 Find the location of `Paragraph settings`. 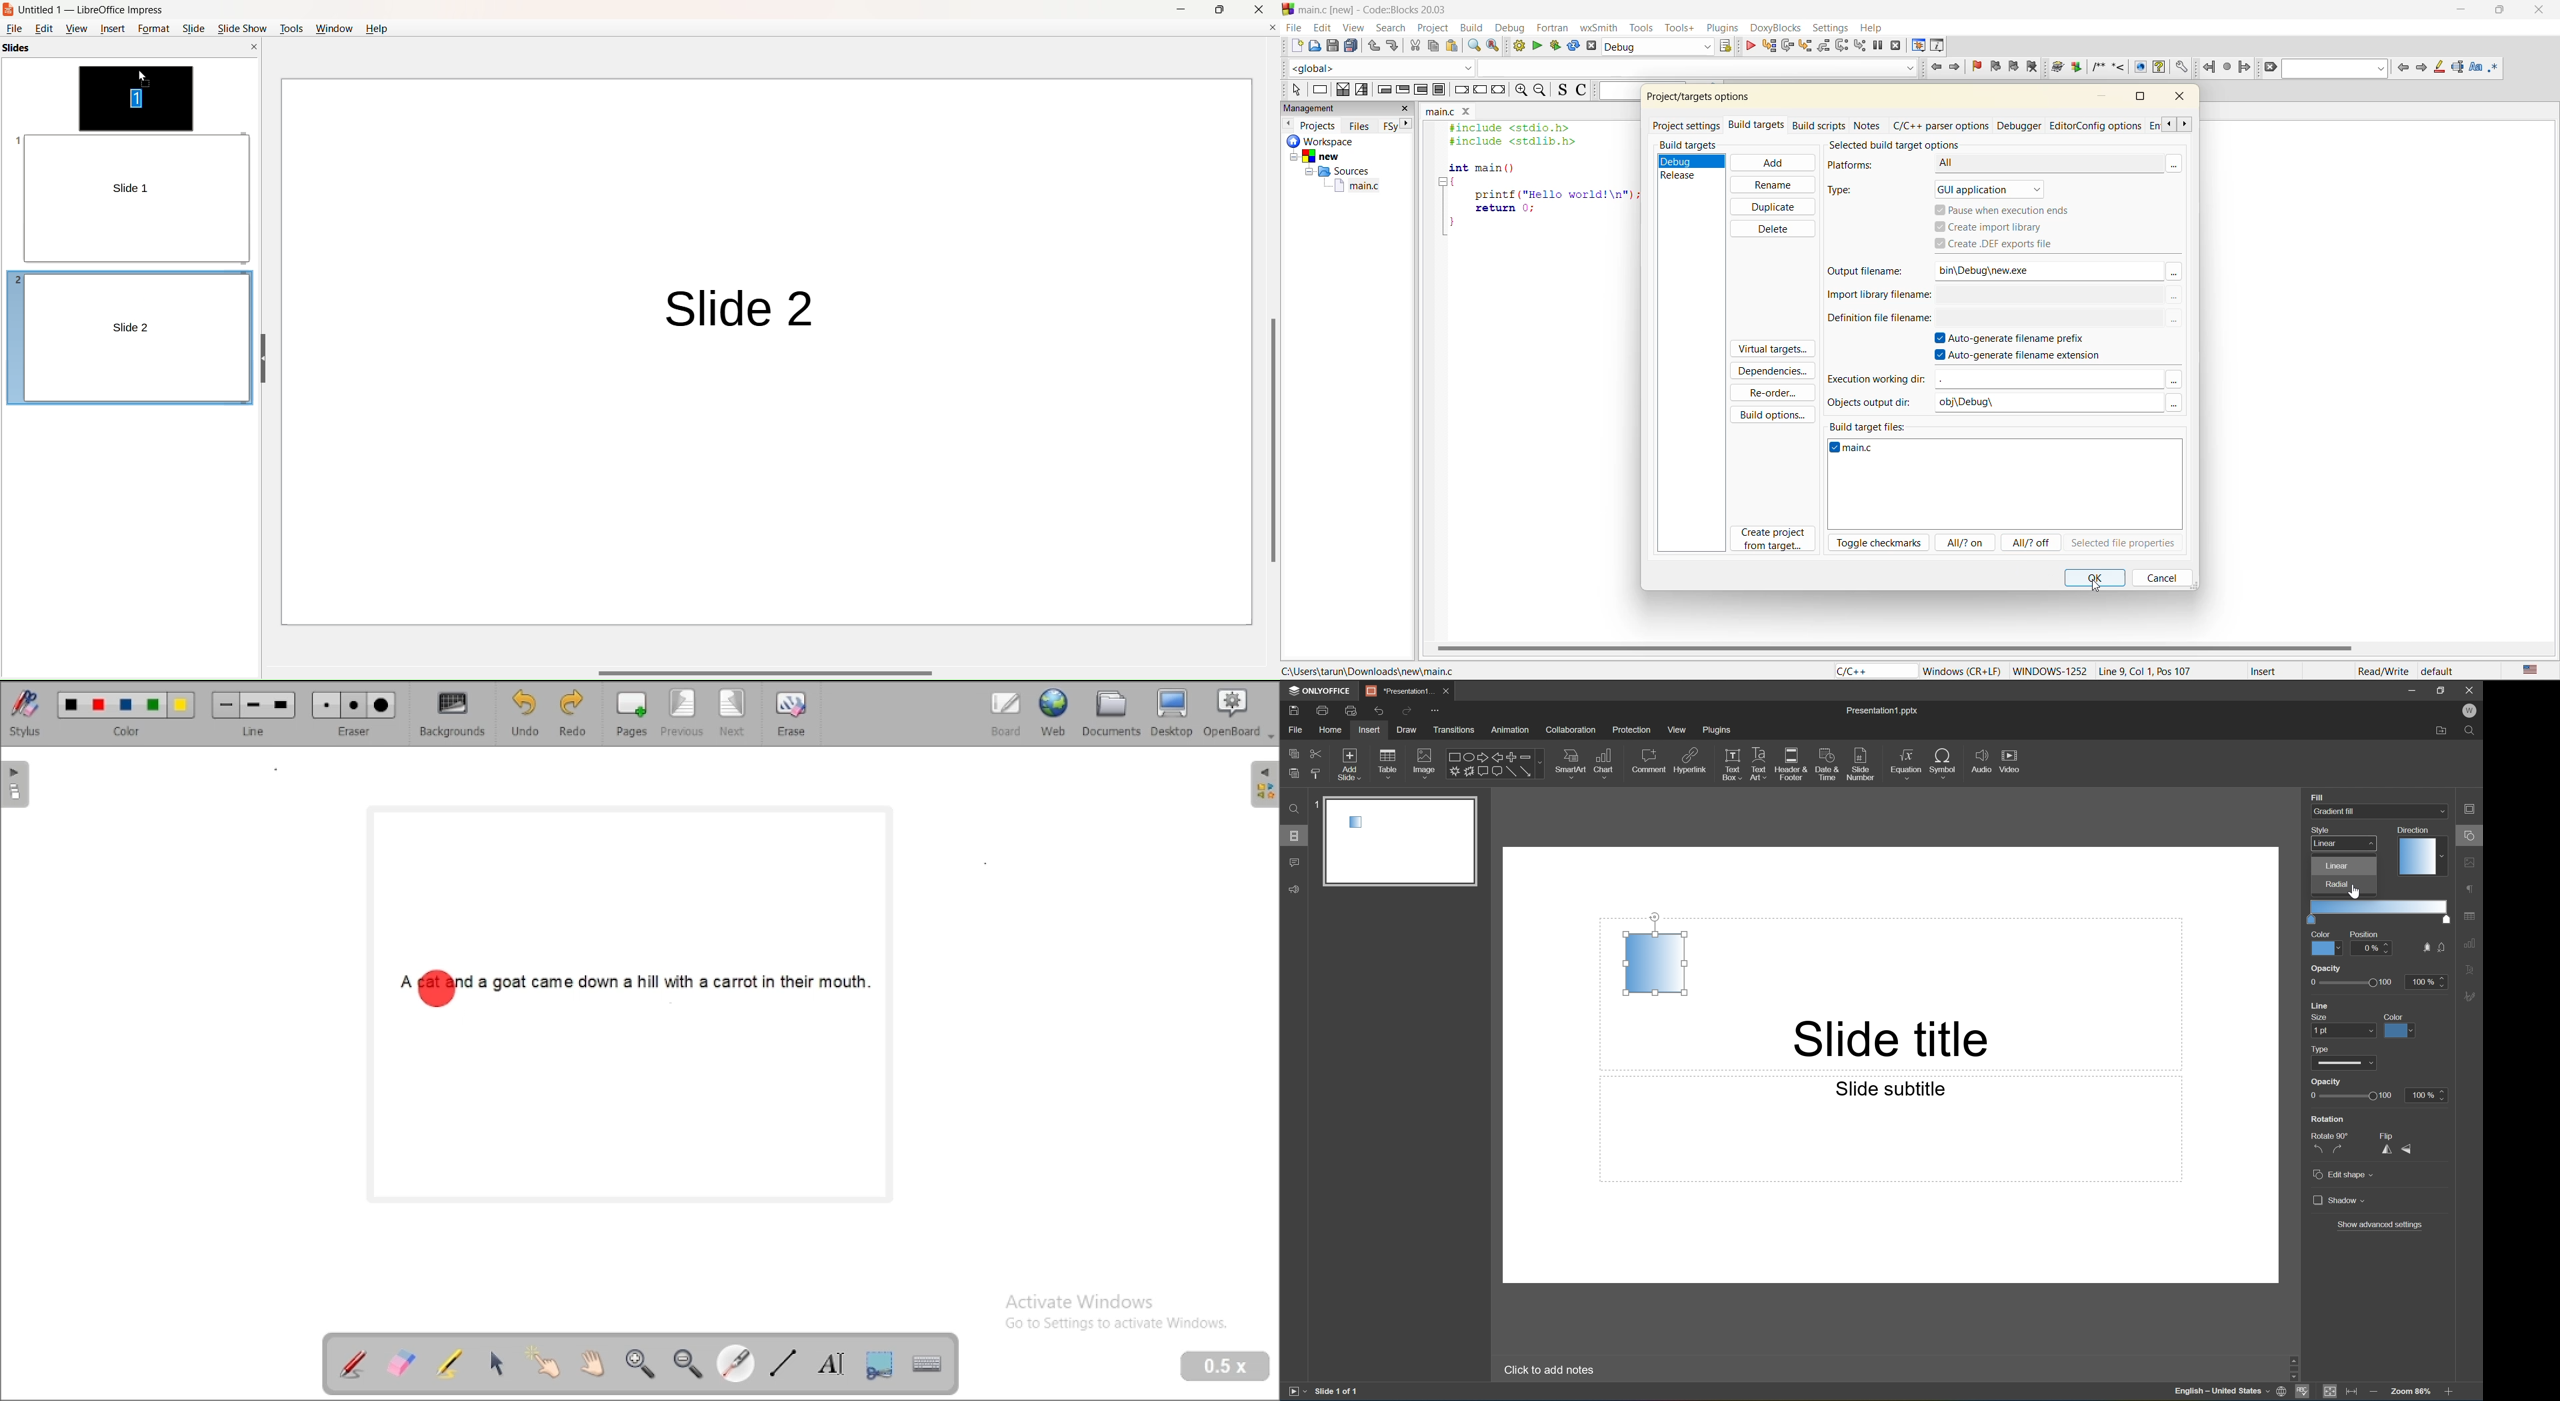

Paragraph settings is located at coordinates (2472, 890).